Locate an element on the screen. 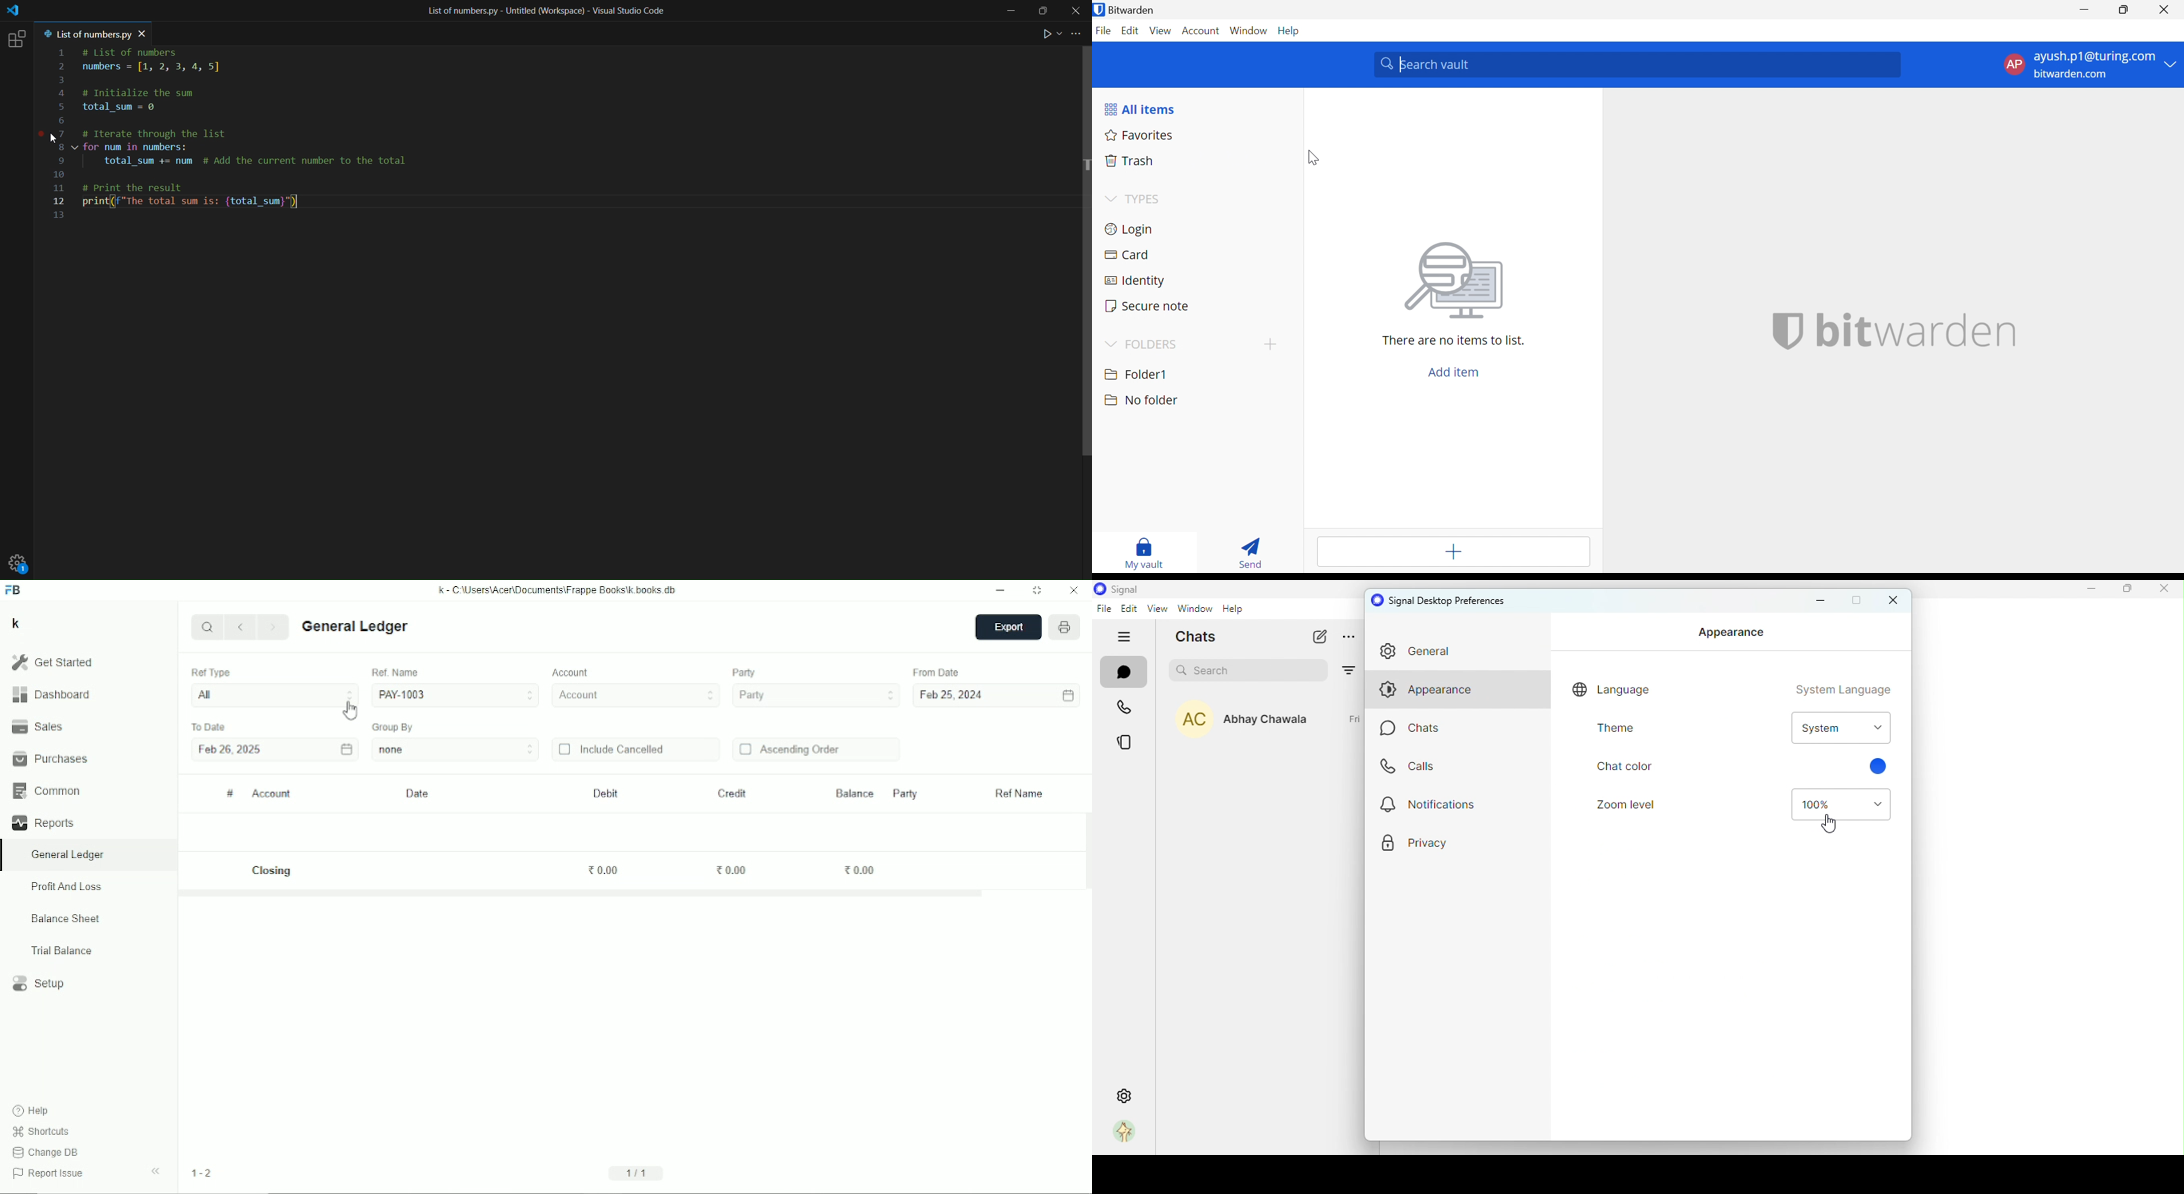  0.00 is located at coordinates (605, 870).